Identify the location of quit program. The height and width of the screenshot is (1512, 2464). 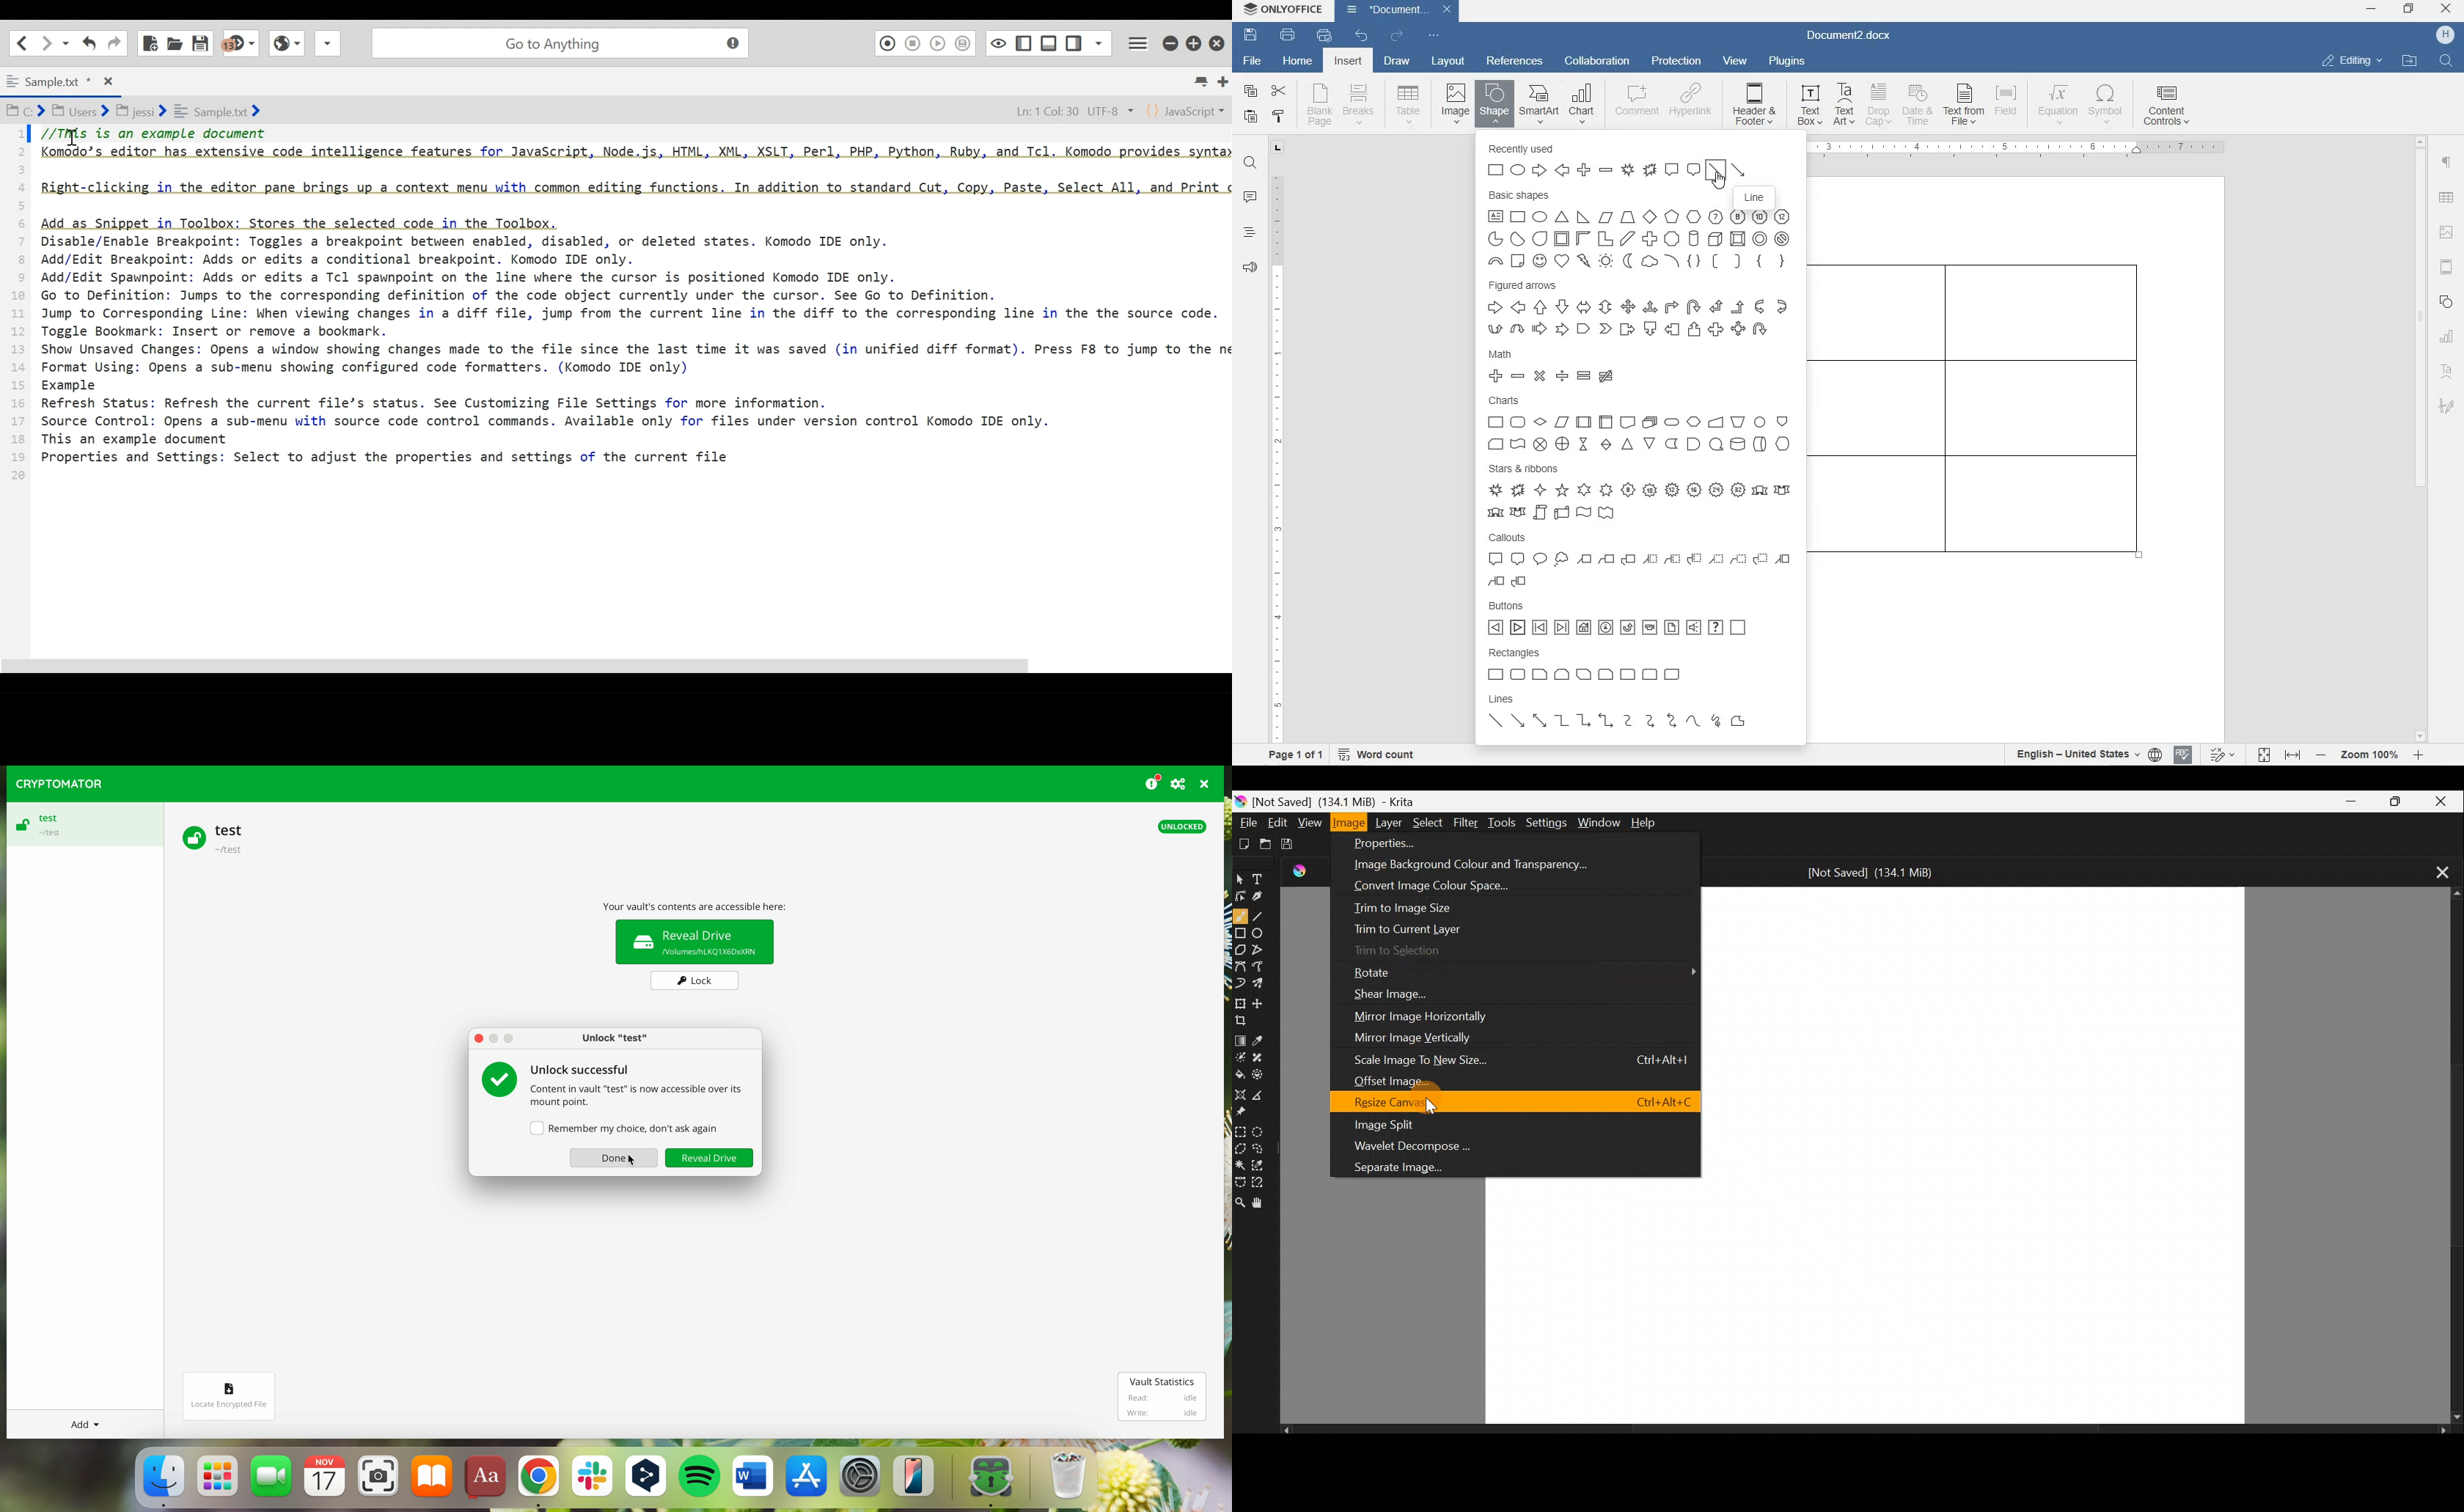
(1205, 784).